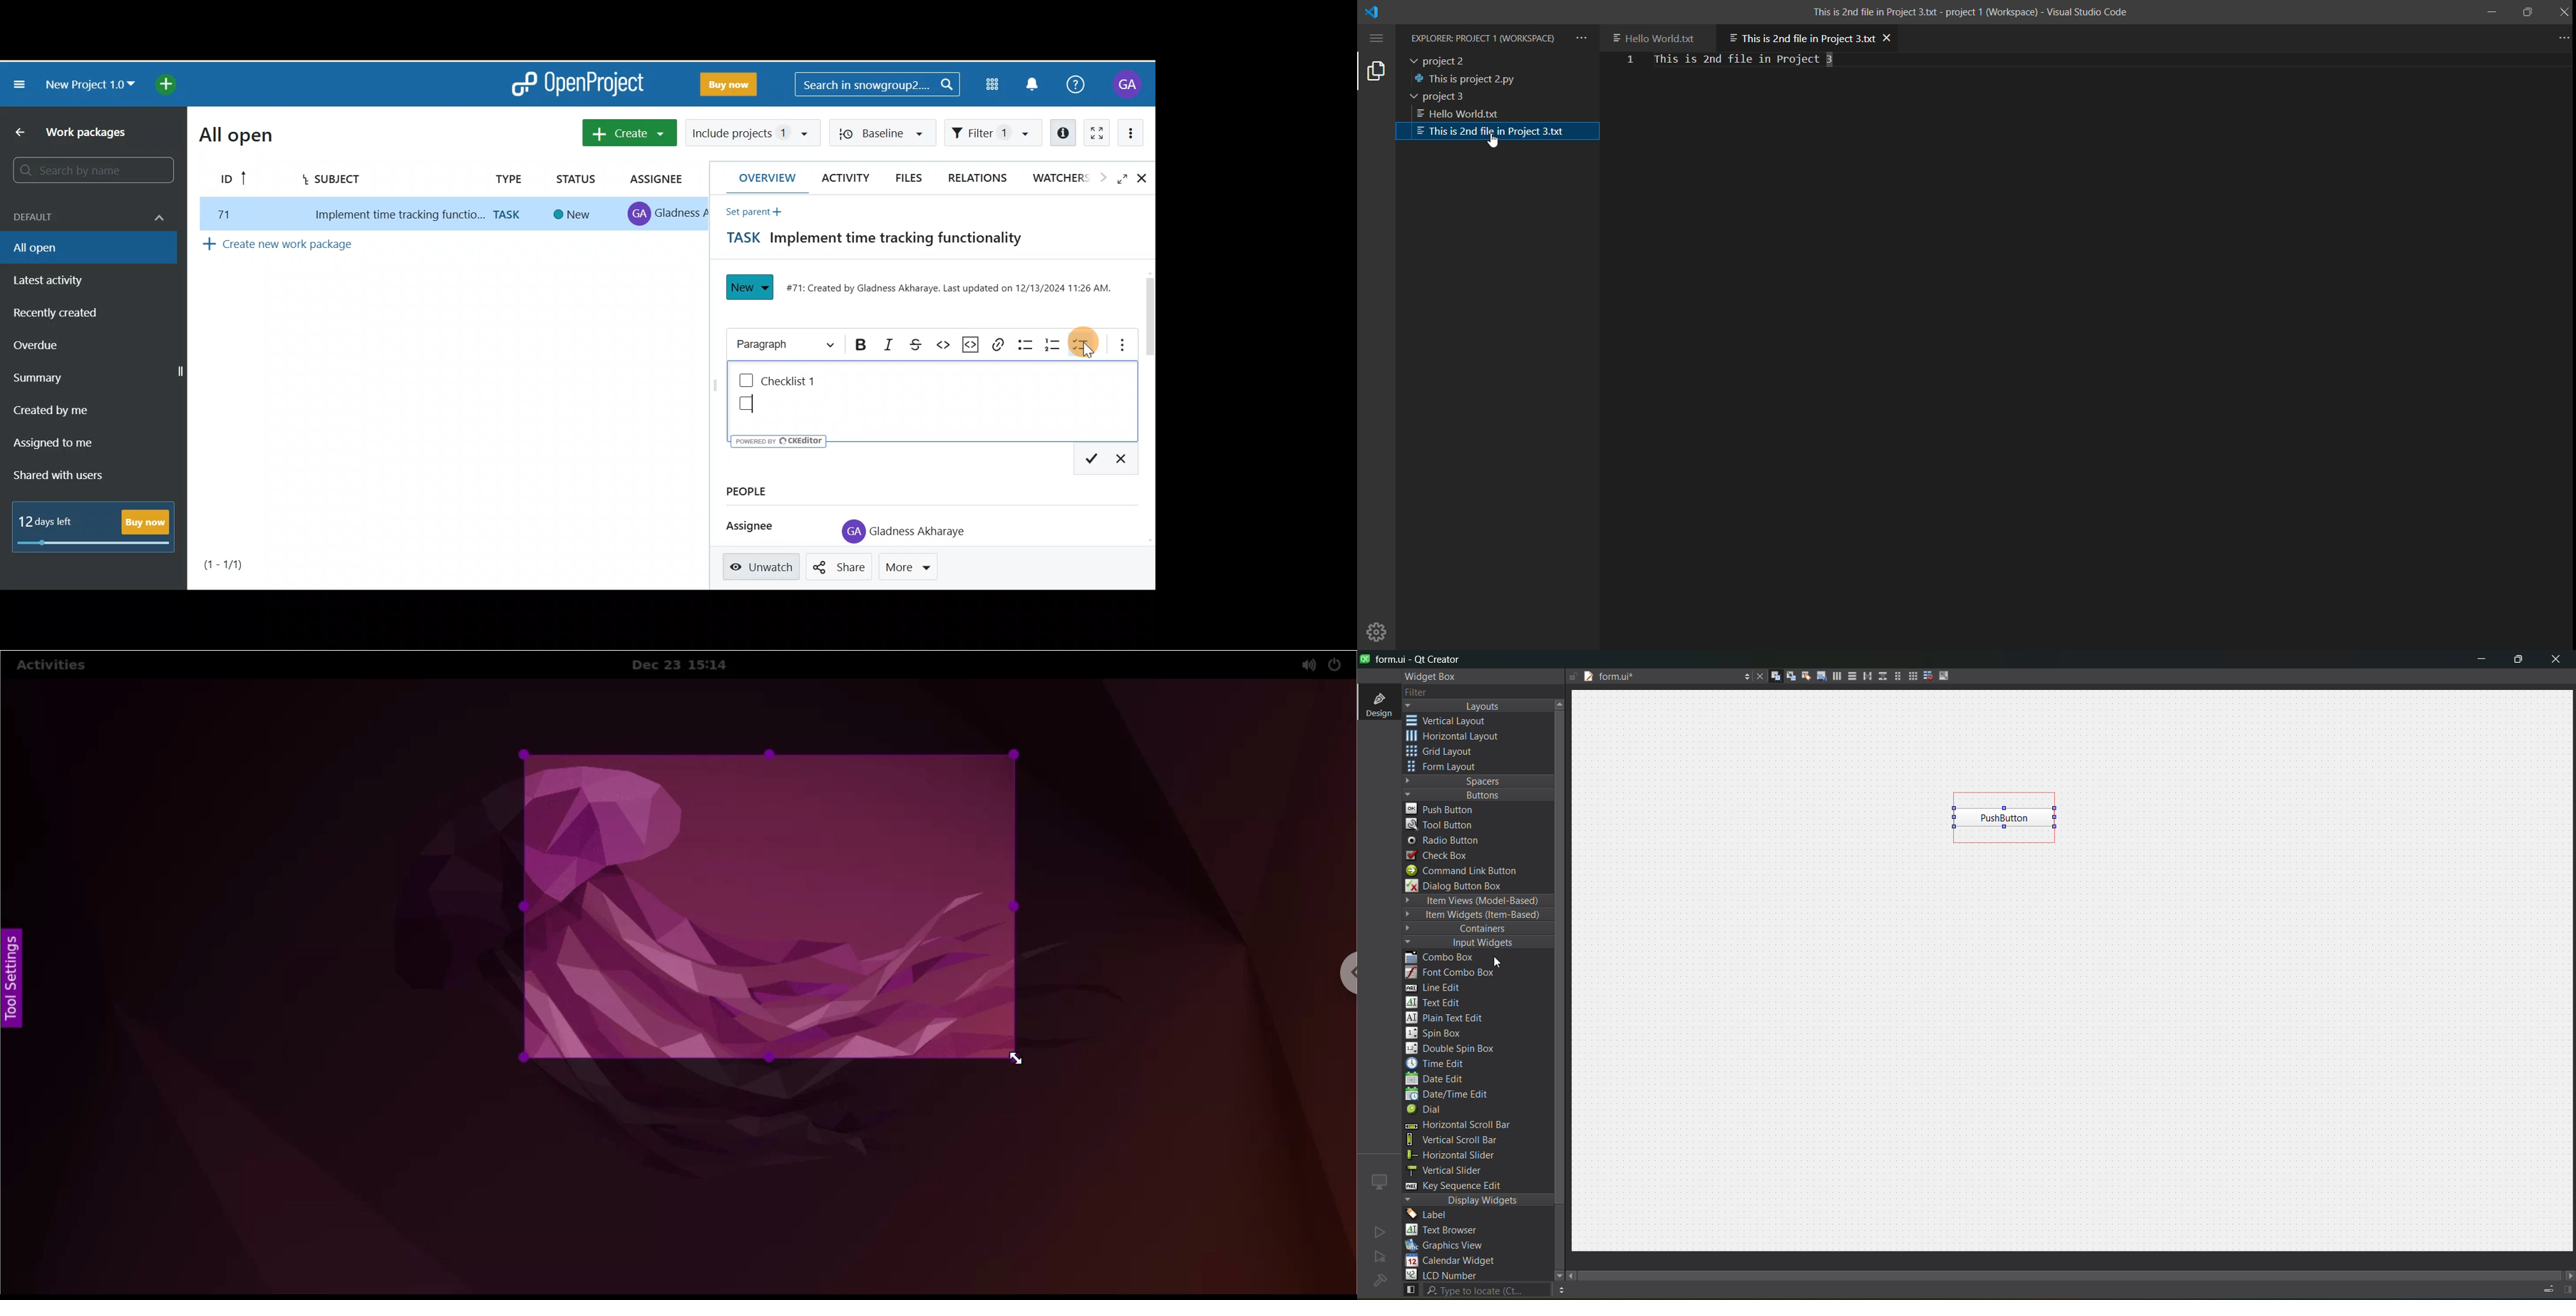  What do you see at coordinates (1456, 738) in the screenshot?
I see `horizontal` at bounding box center [1456, 738].